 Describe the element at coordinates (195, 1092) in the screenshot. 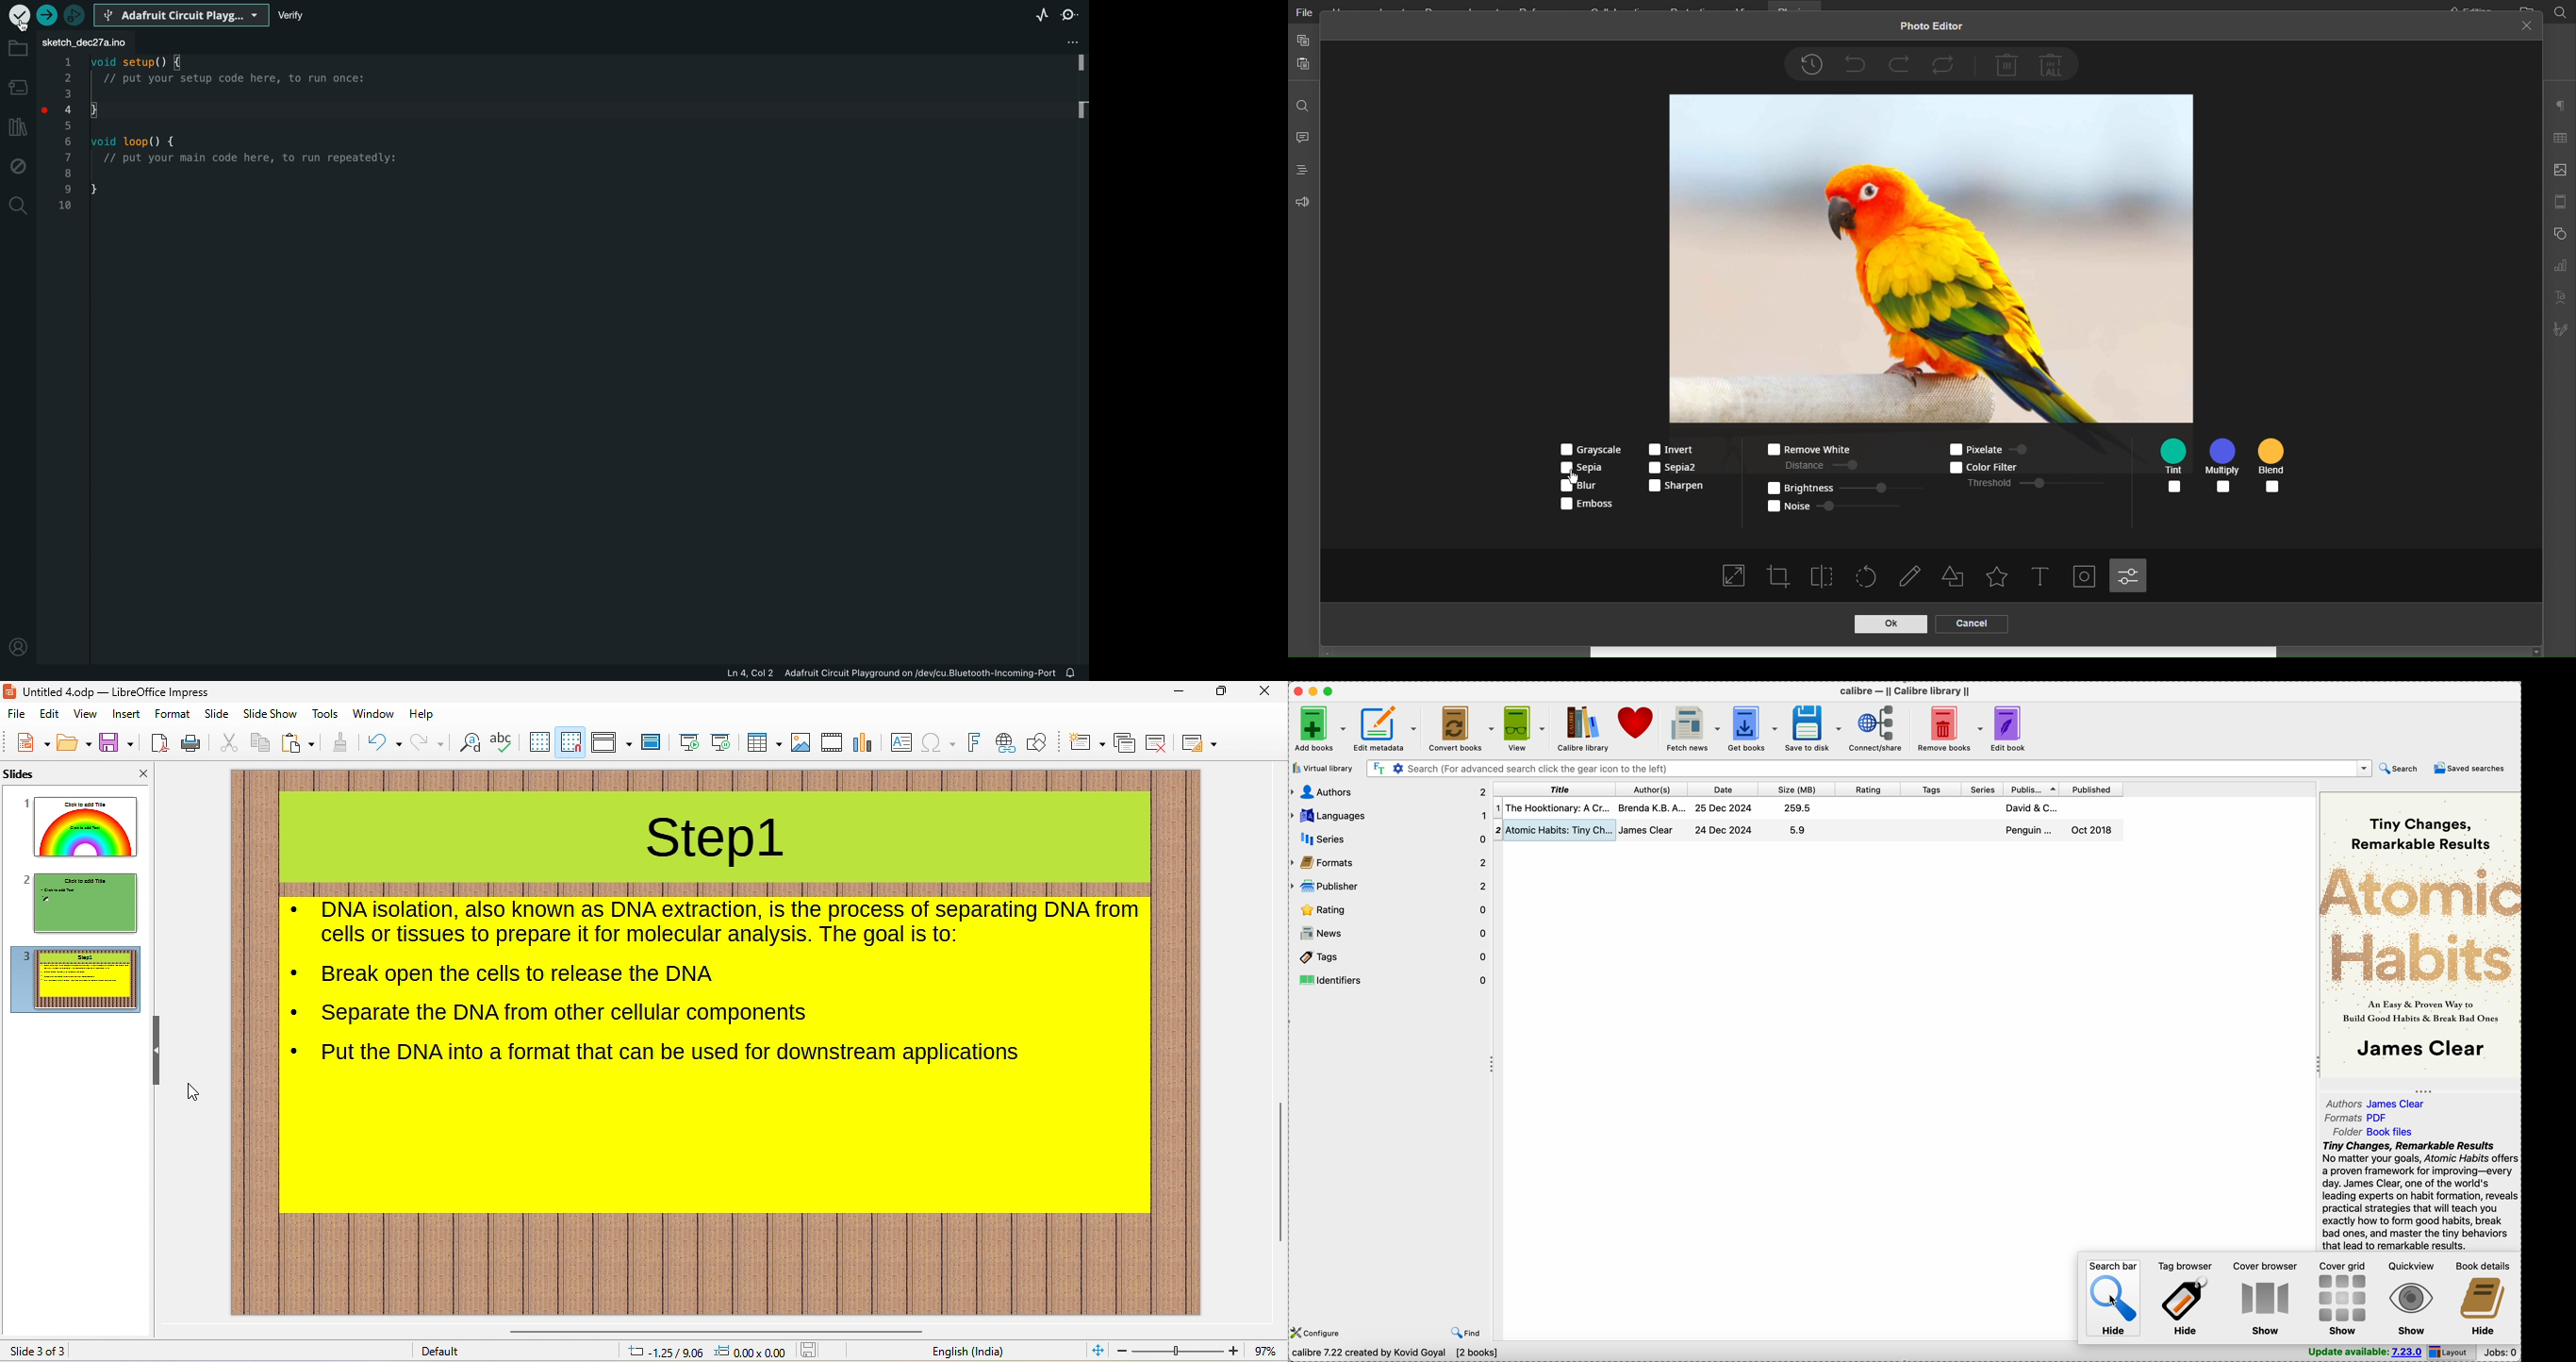

I see `cursor` at that location.